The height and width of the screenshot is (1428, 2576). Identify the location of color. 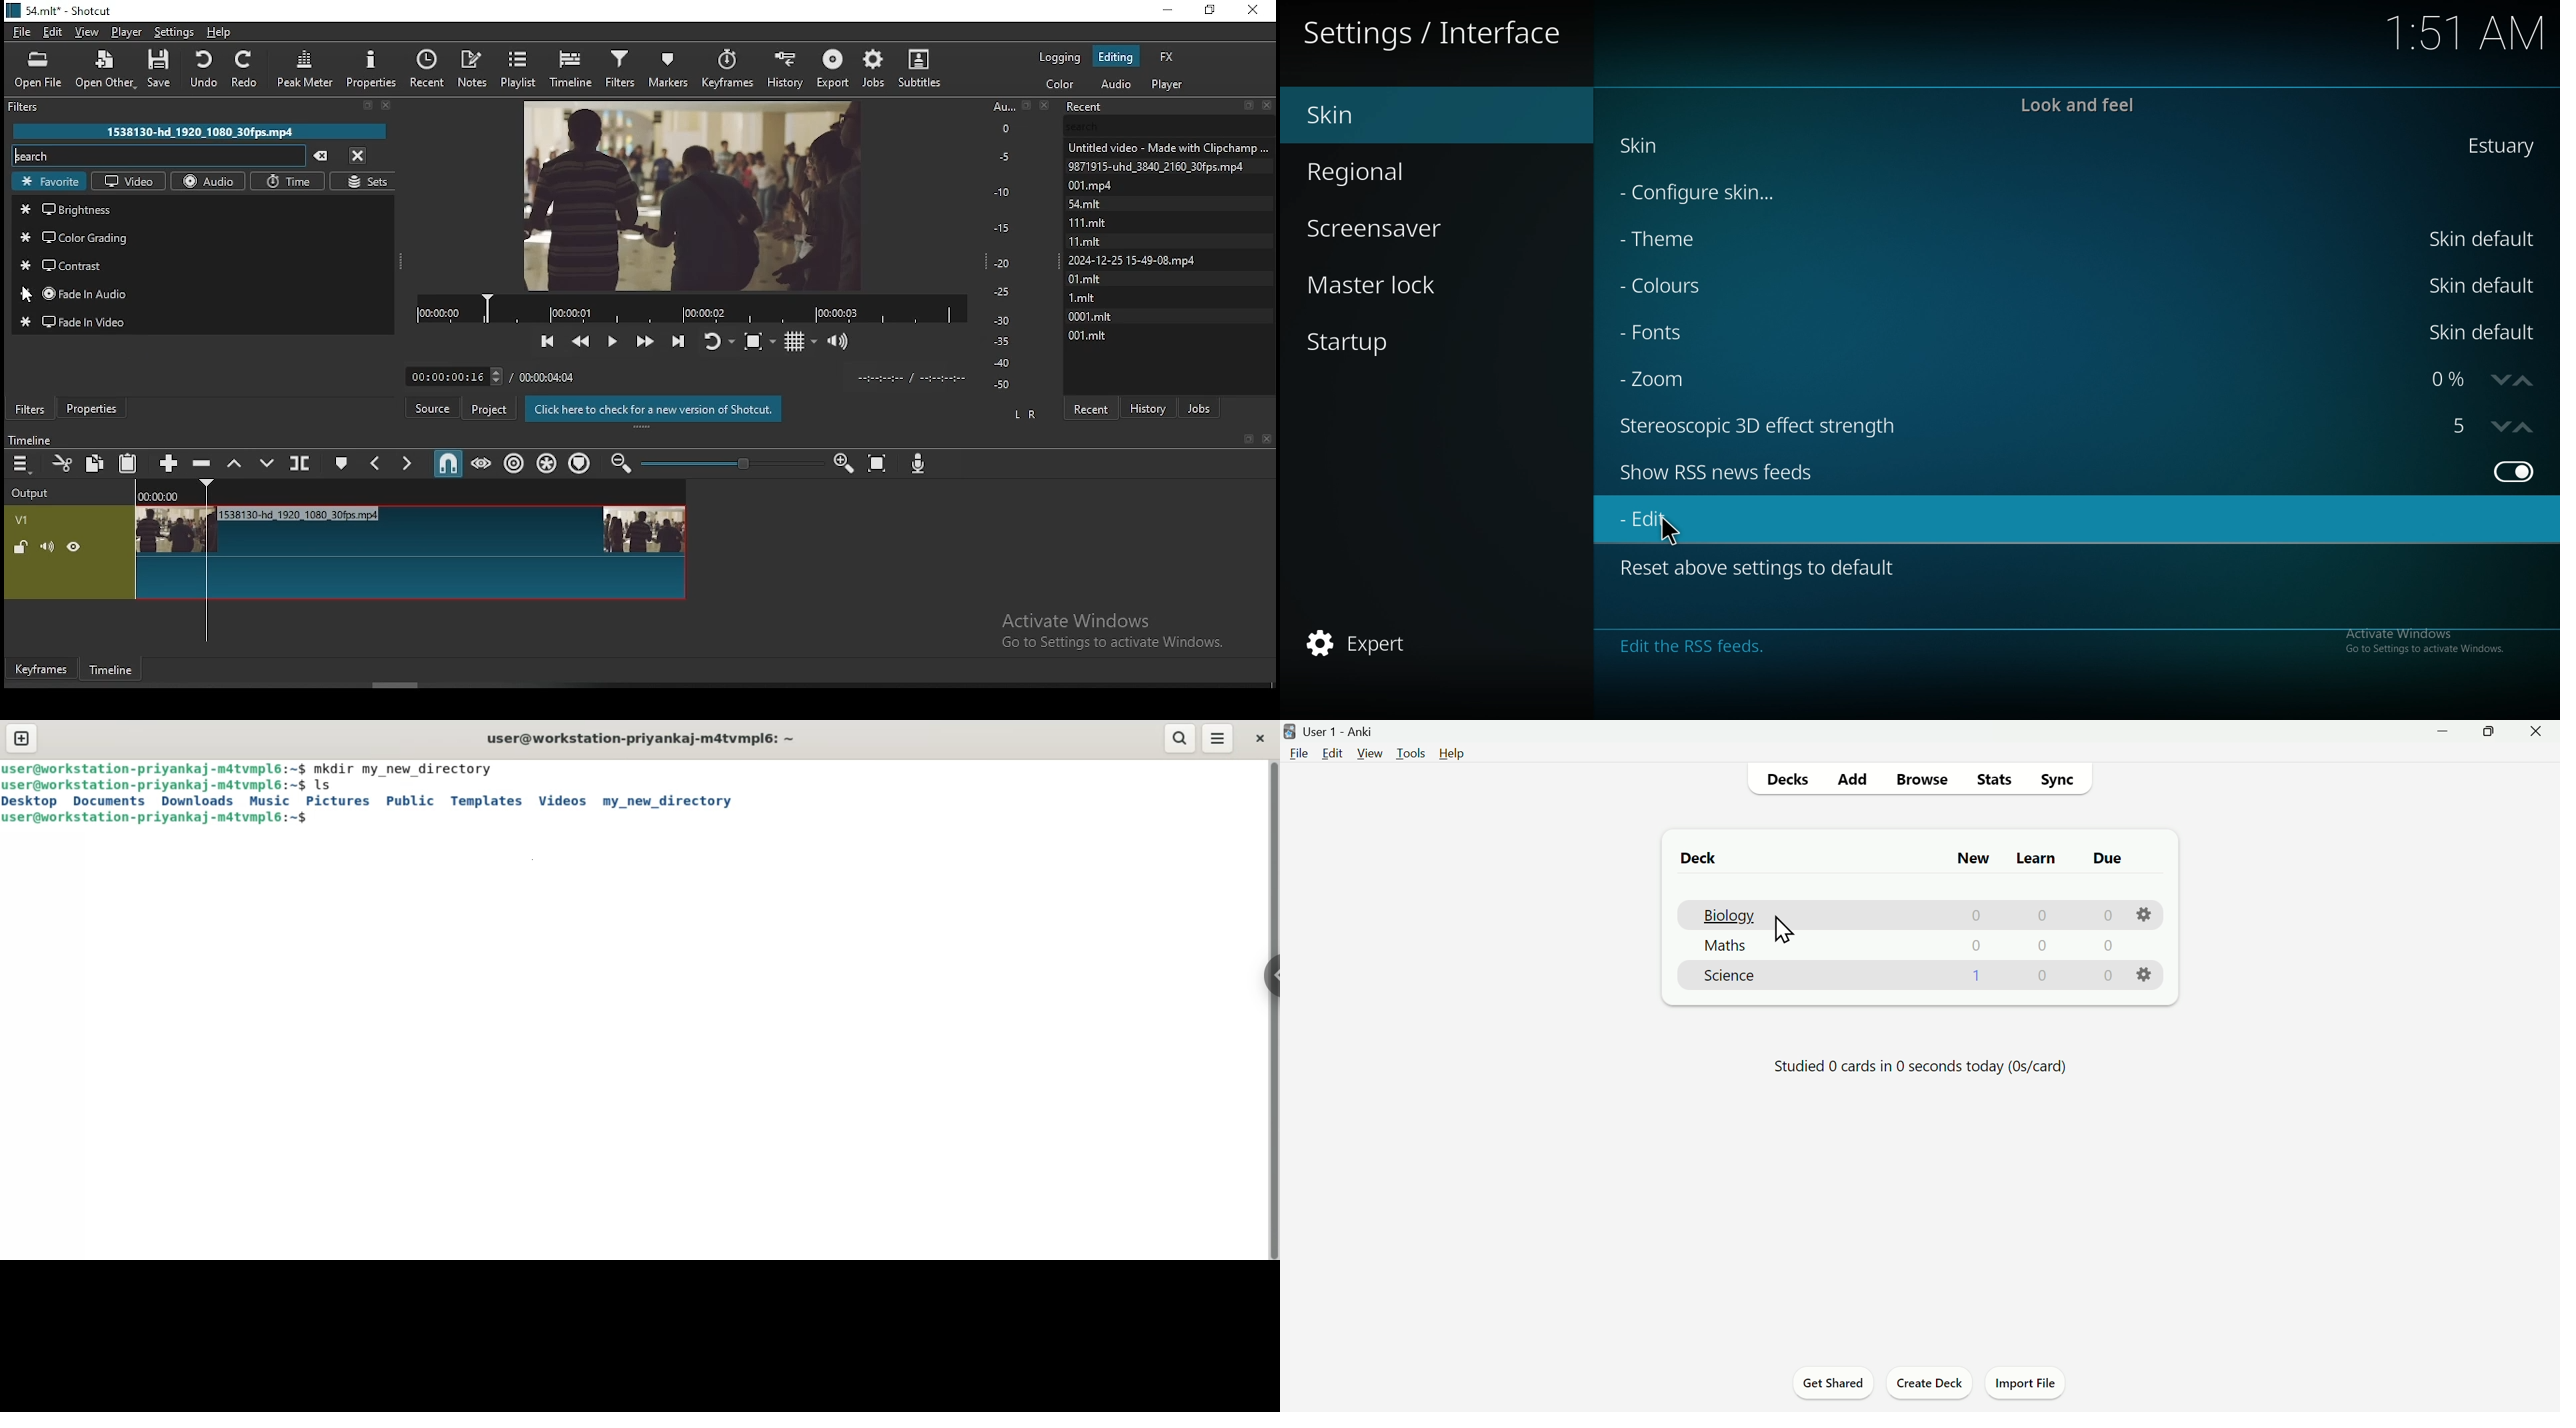
(1059, 83).